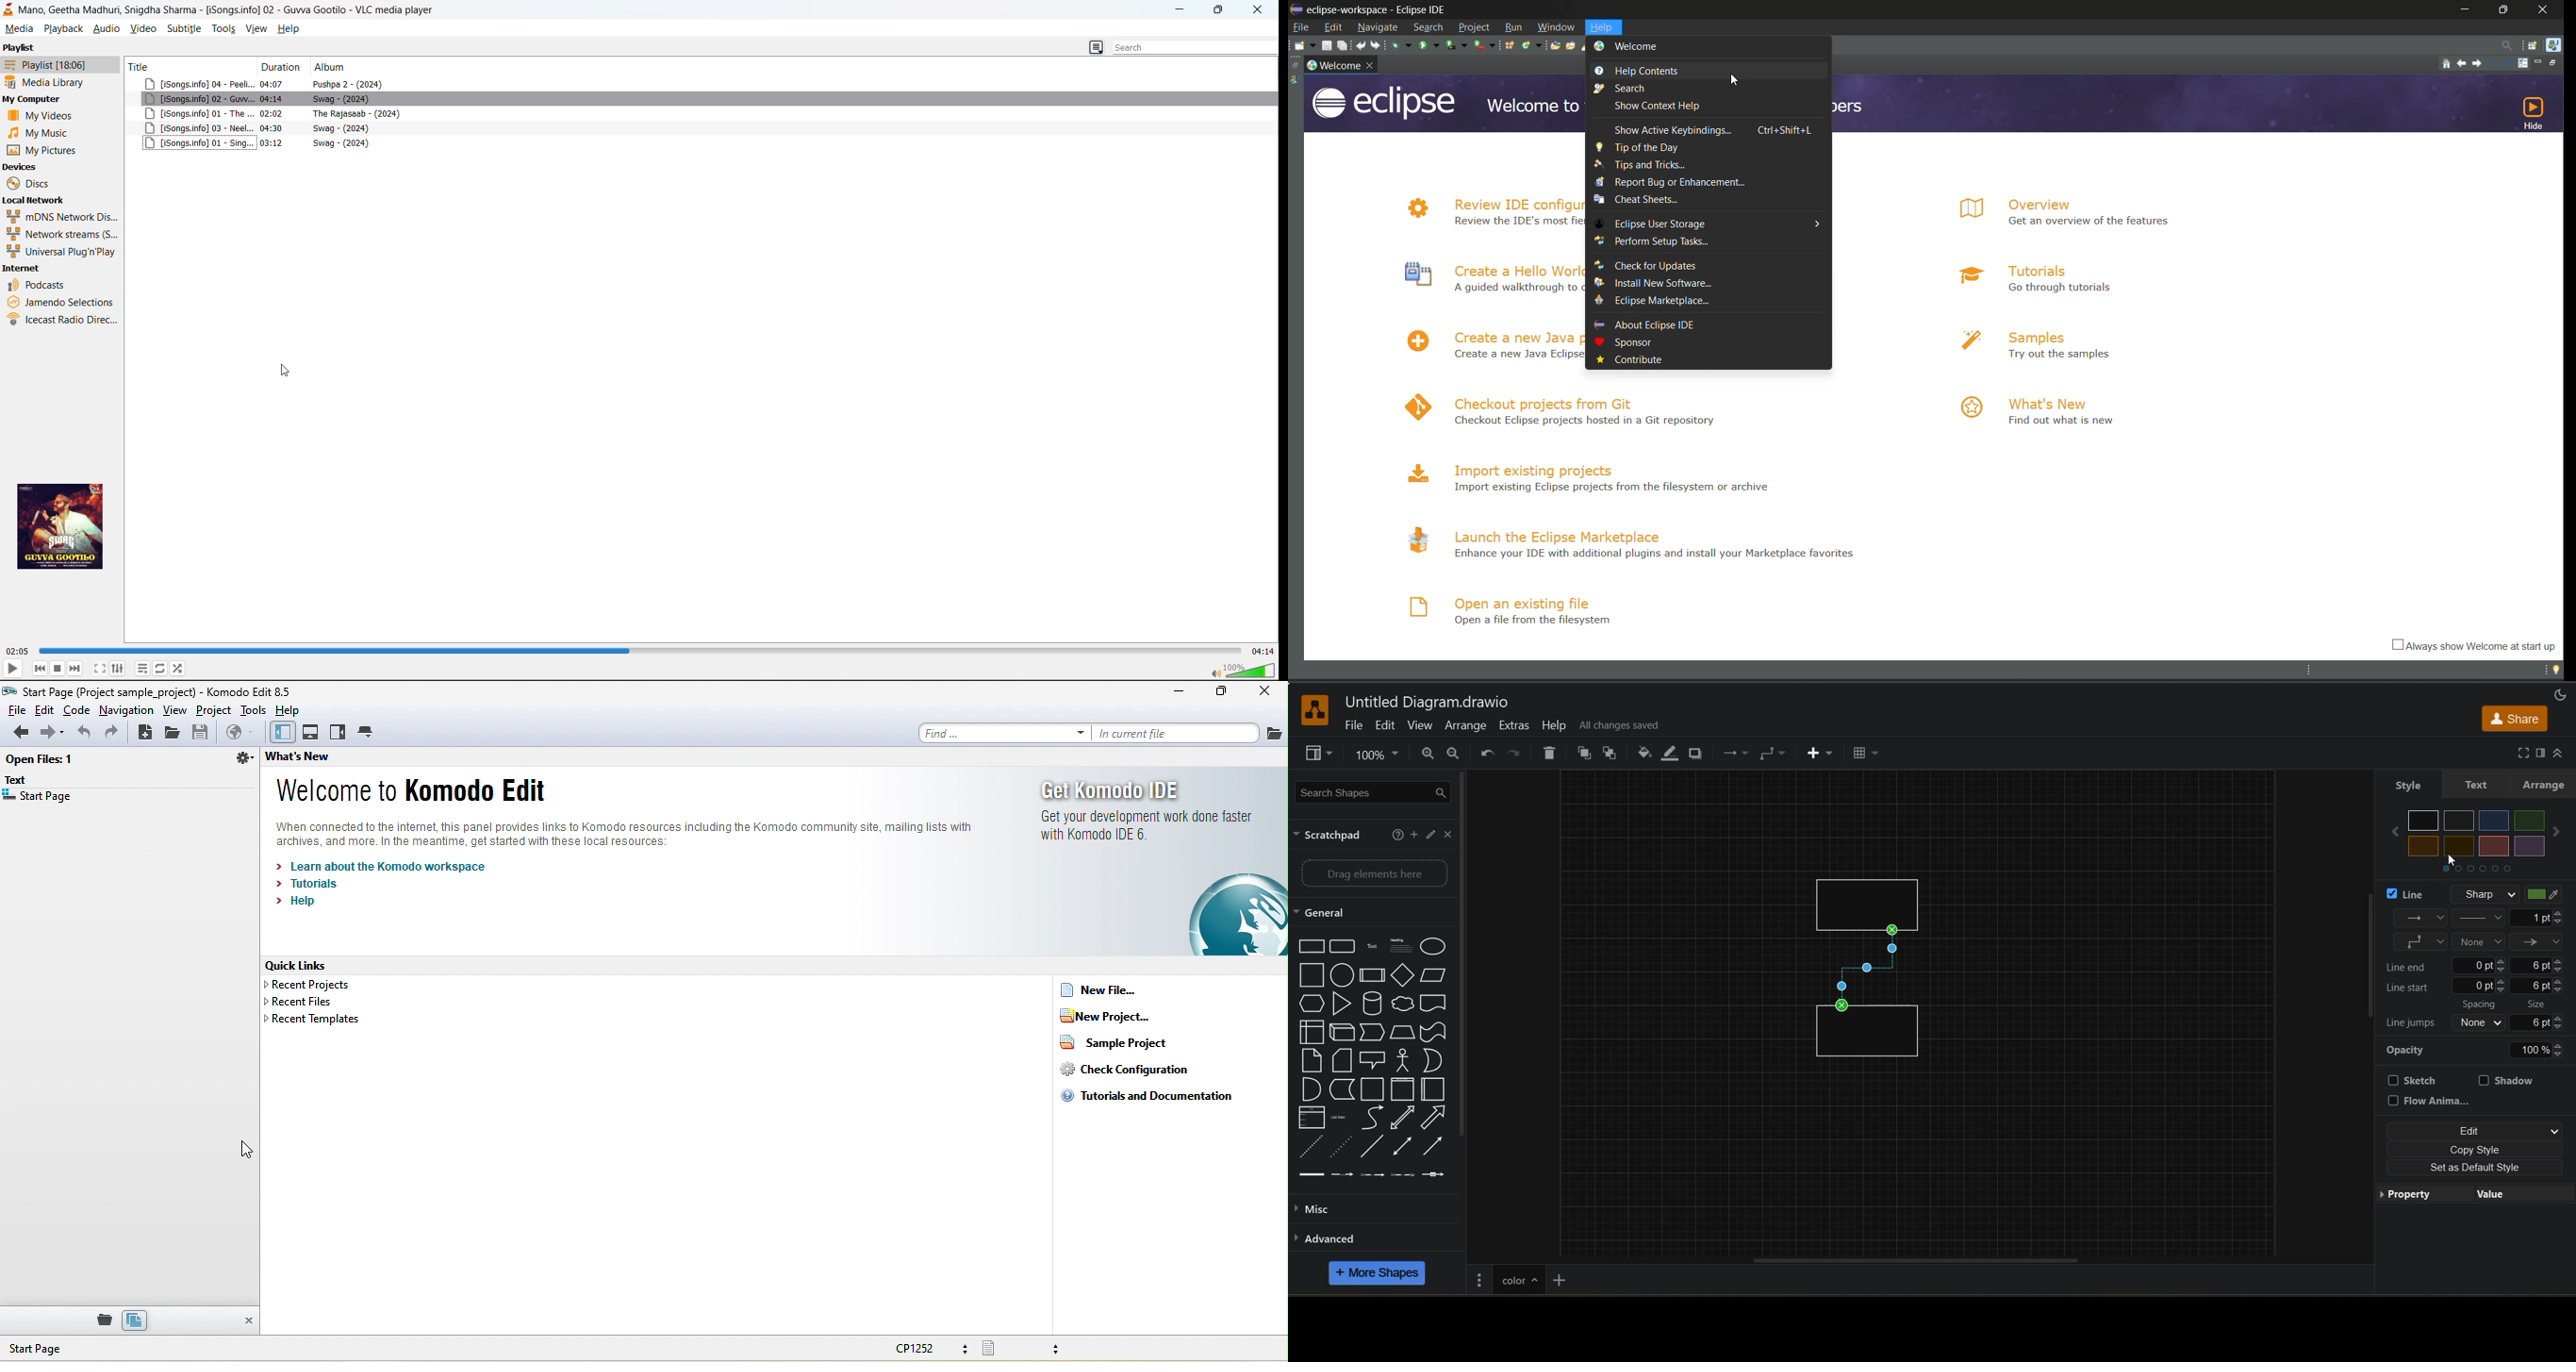 The height and width of the screenshot is (1372, 2576). What do you see at coordinates (1436, 948) in the screenshot?
I see `Eclipse` at bounding box center [1436, 948].